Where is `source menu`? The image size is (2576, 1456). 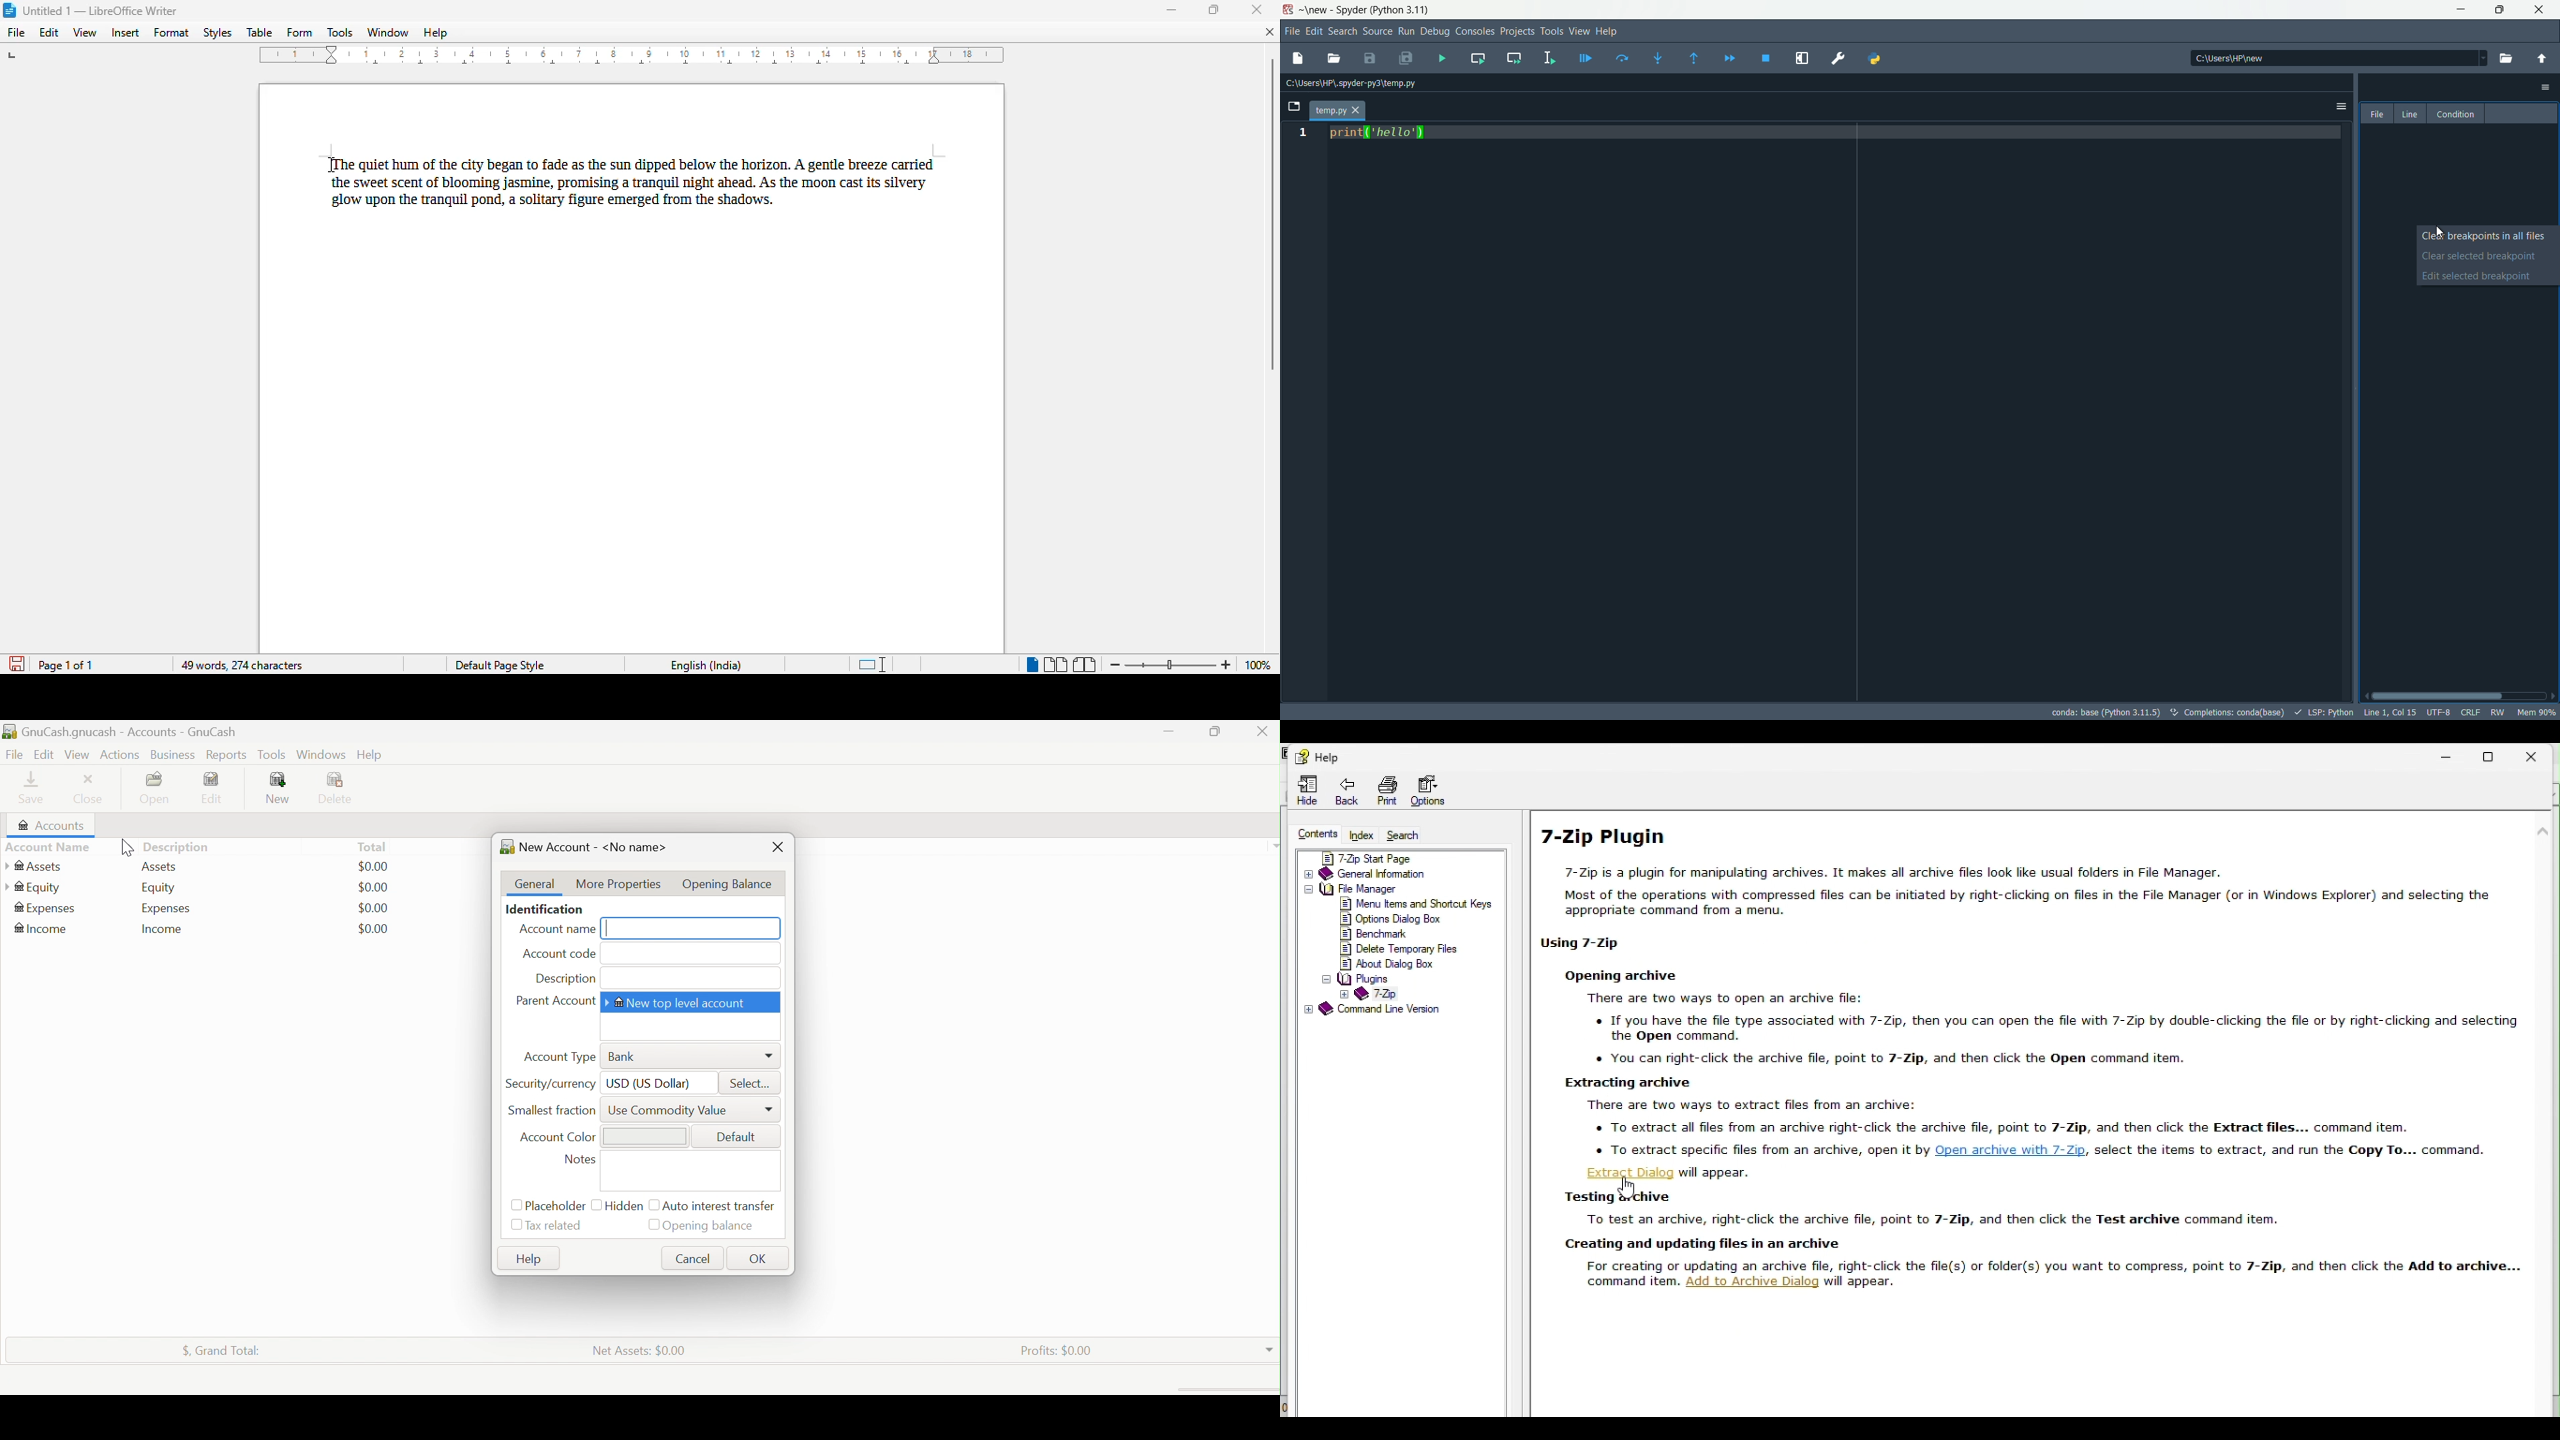
source menu is located at coordinates (1377, 31).